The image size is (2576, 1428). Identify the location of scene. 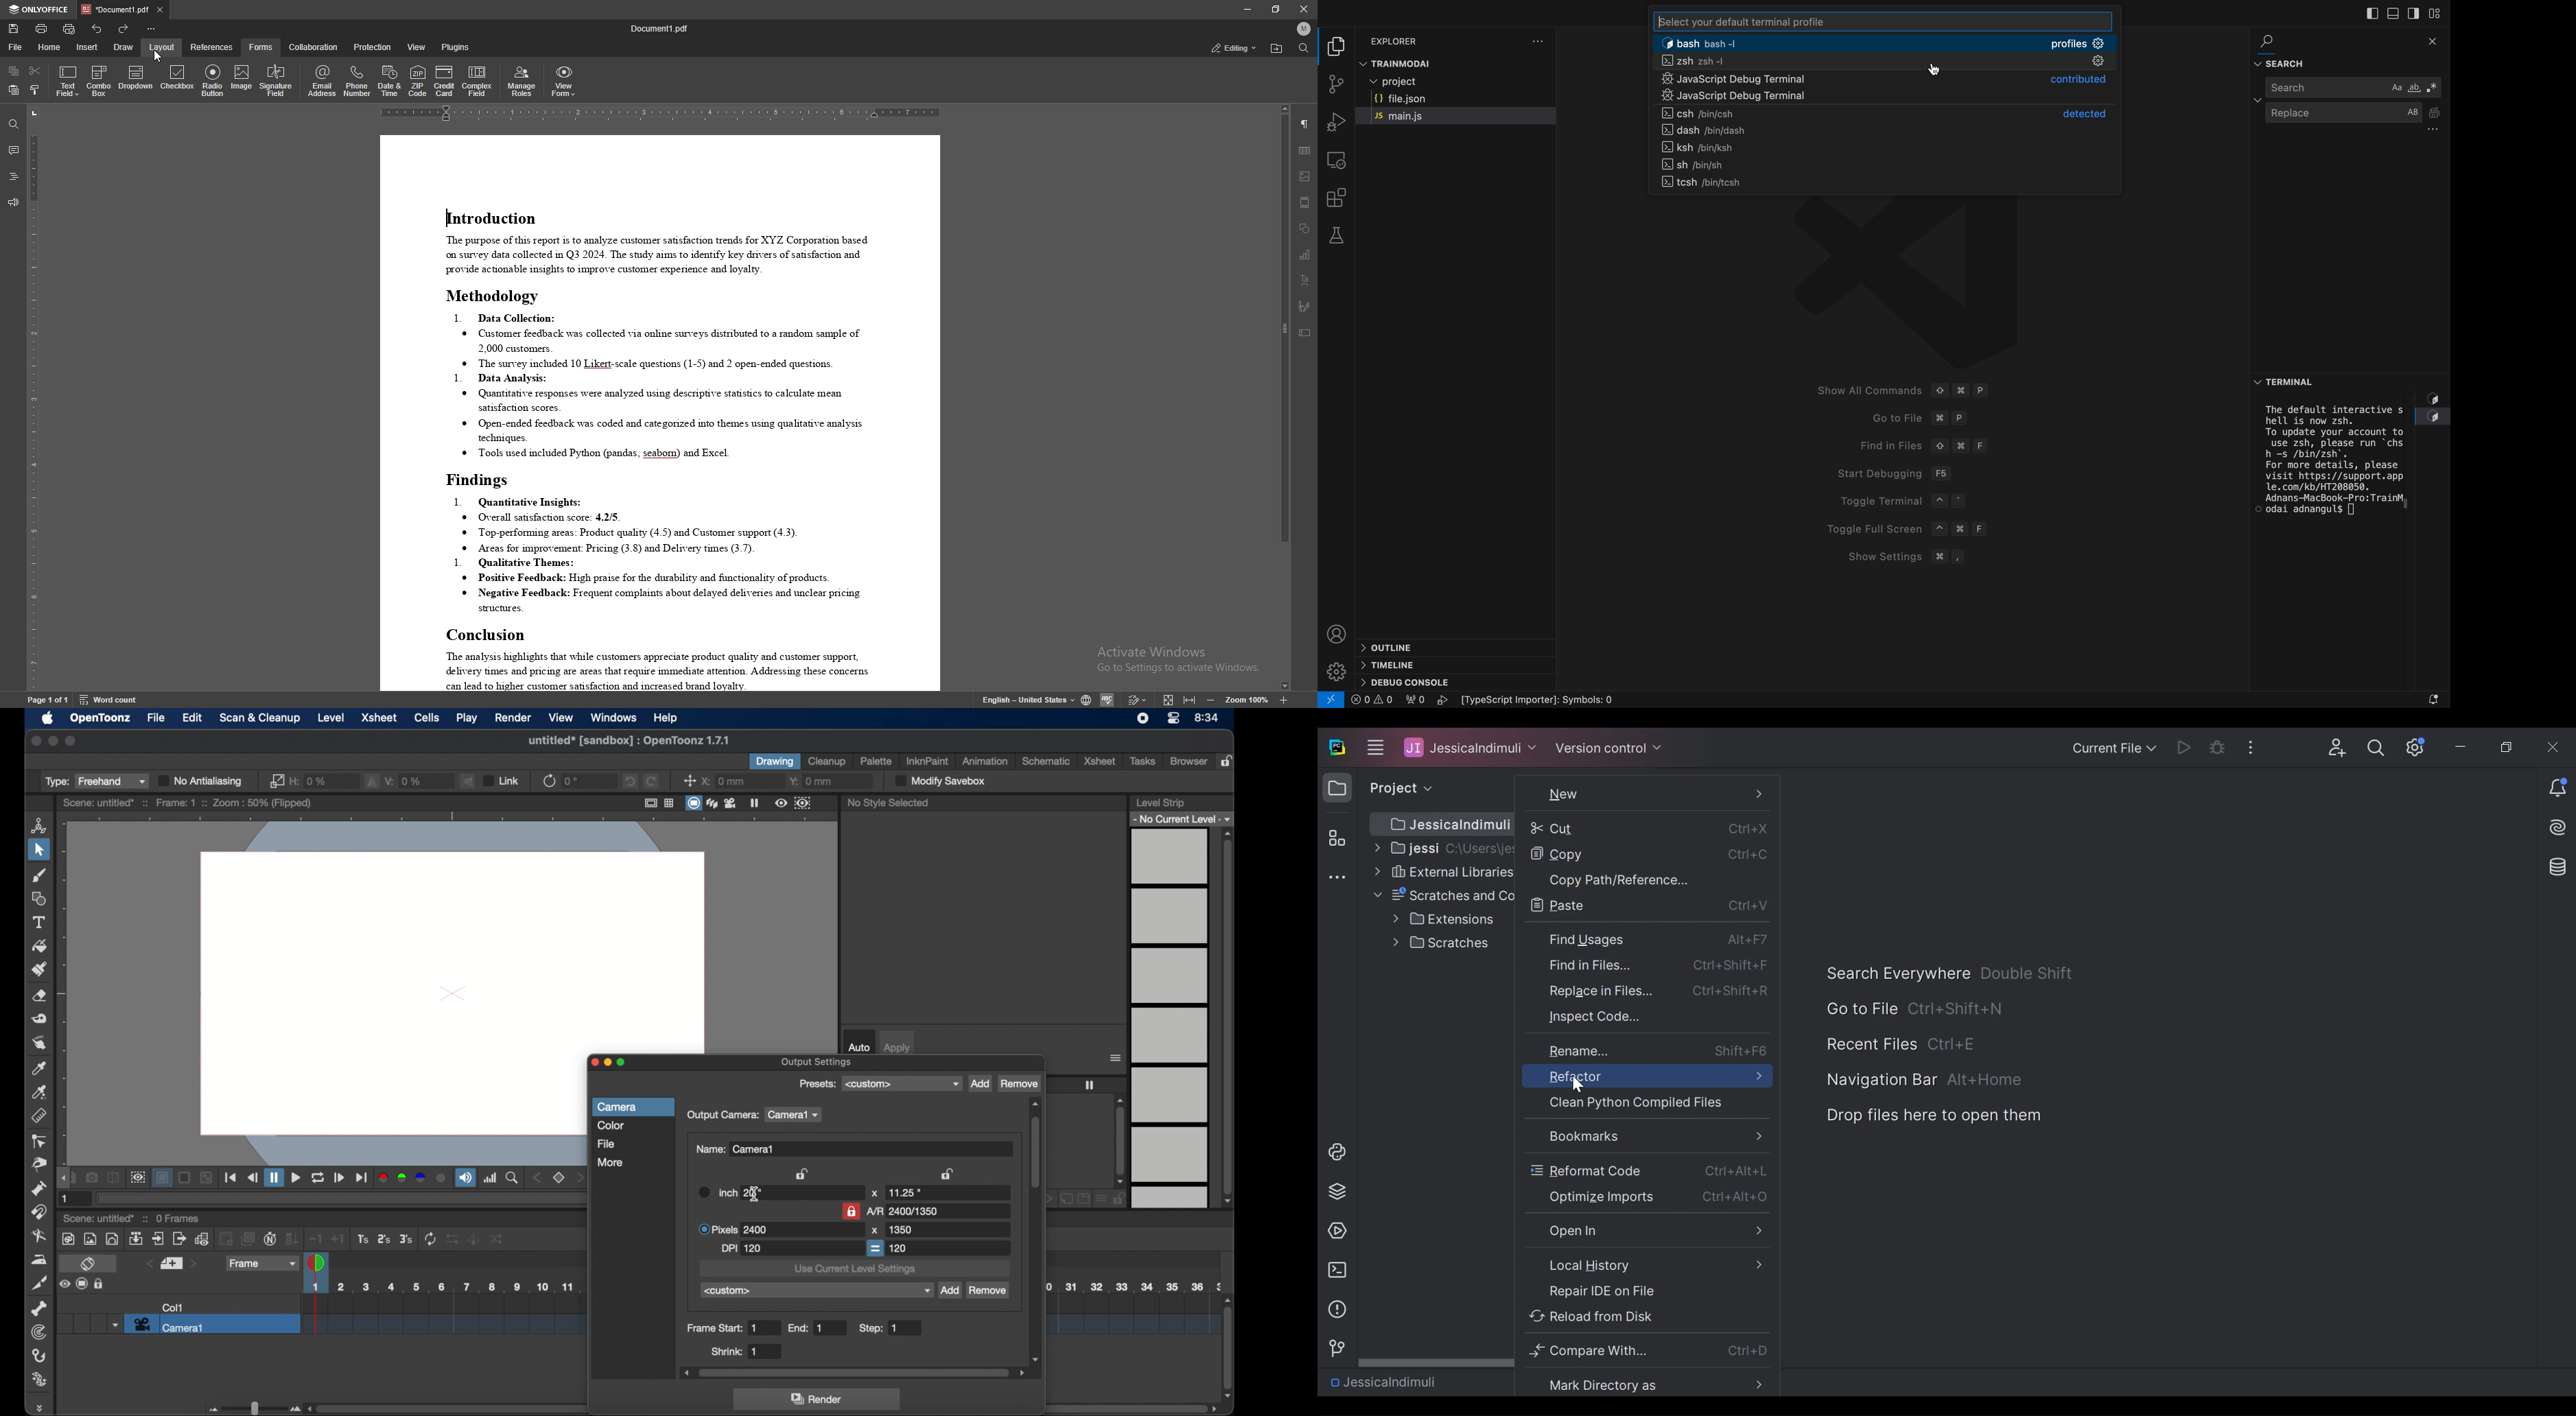
(99, 1219).